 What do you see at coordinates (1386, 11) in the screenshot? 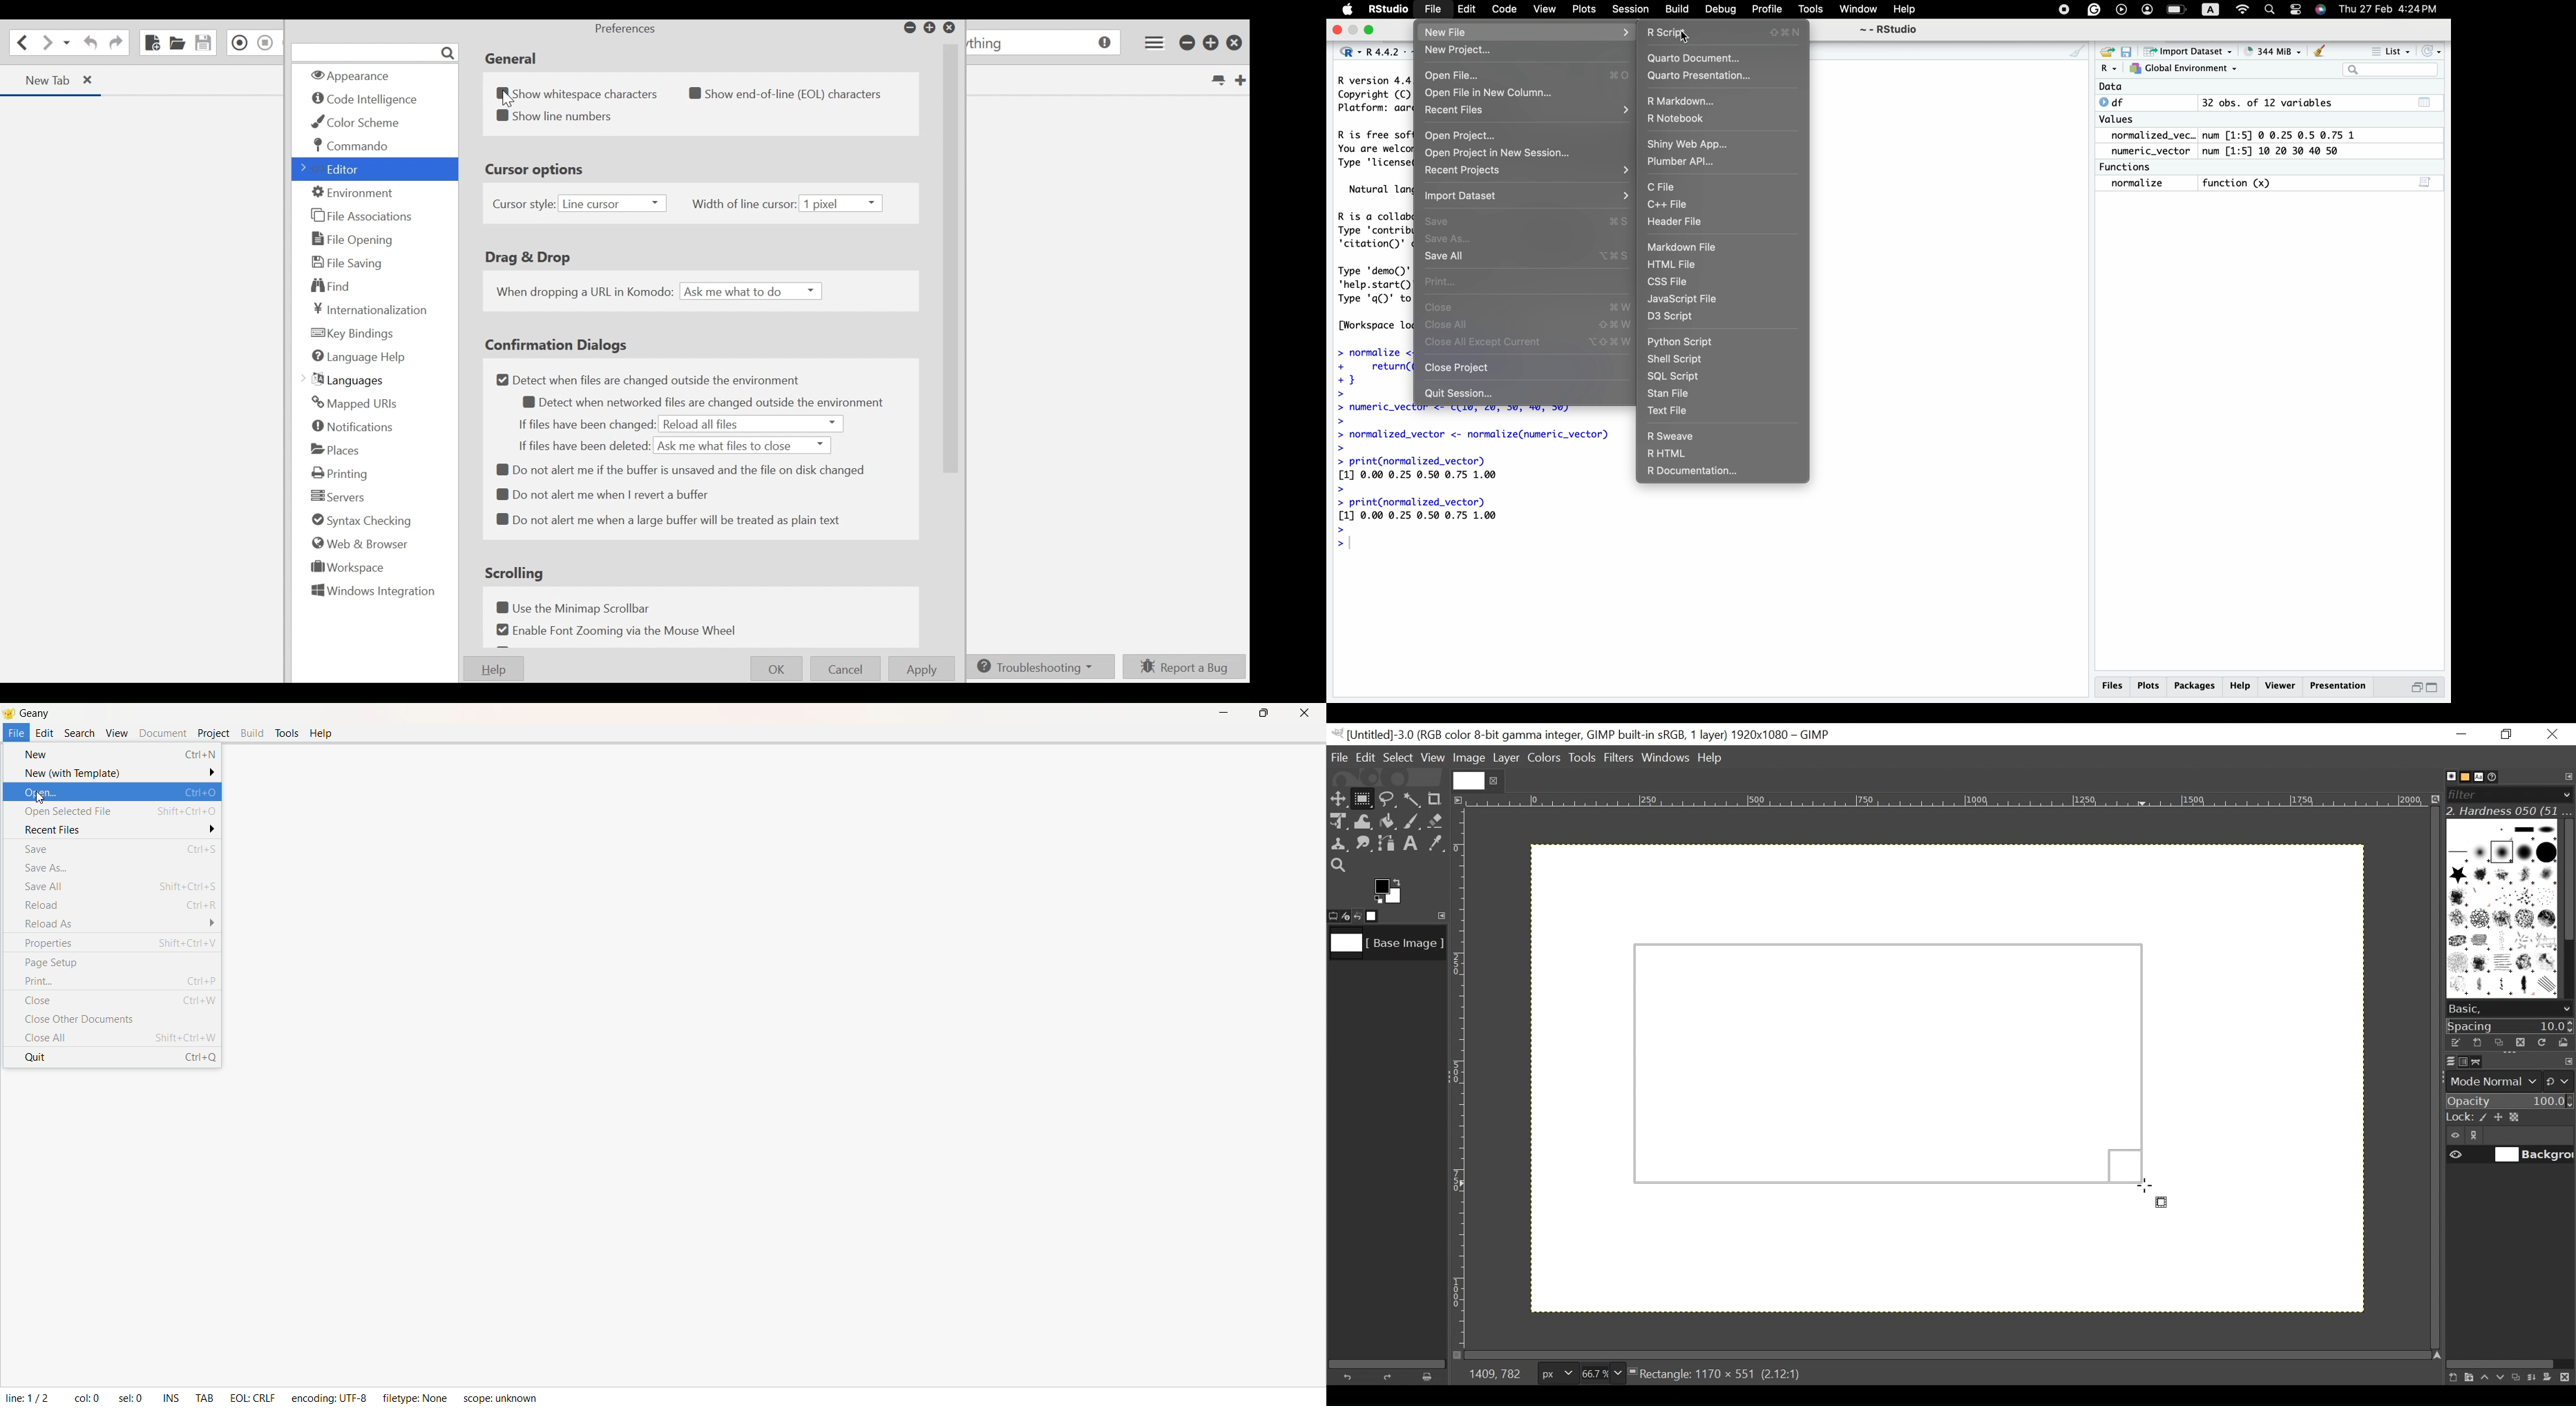
I see `RStudio` at bounding box center [1386, 11].